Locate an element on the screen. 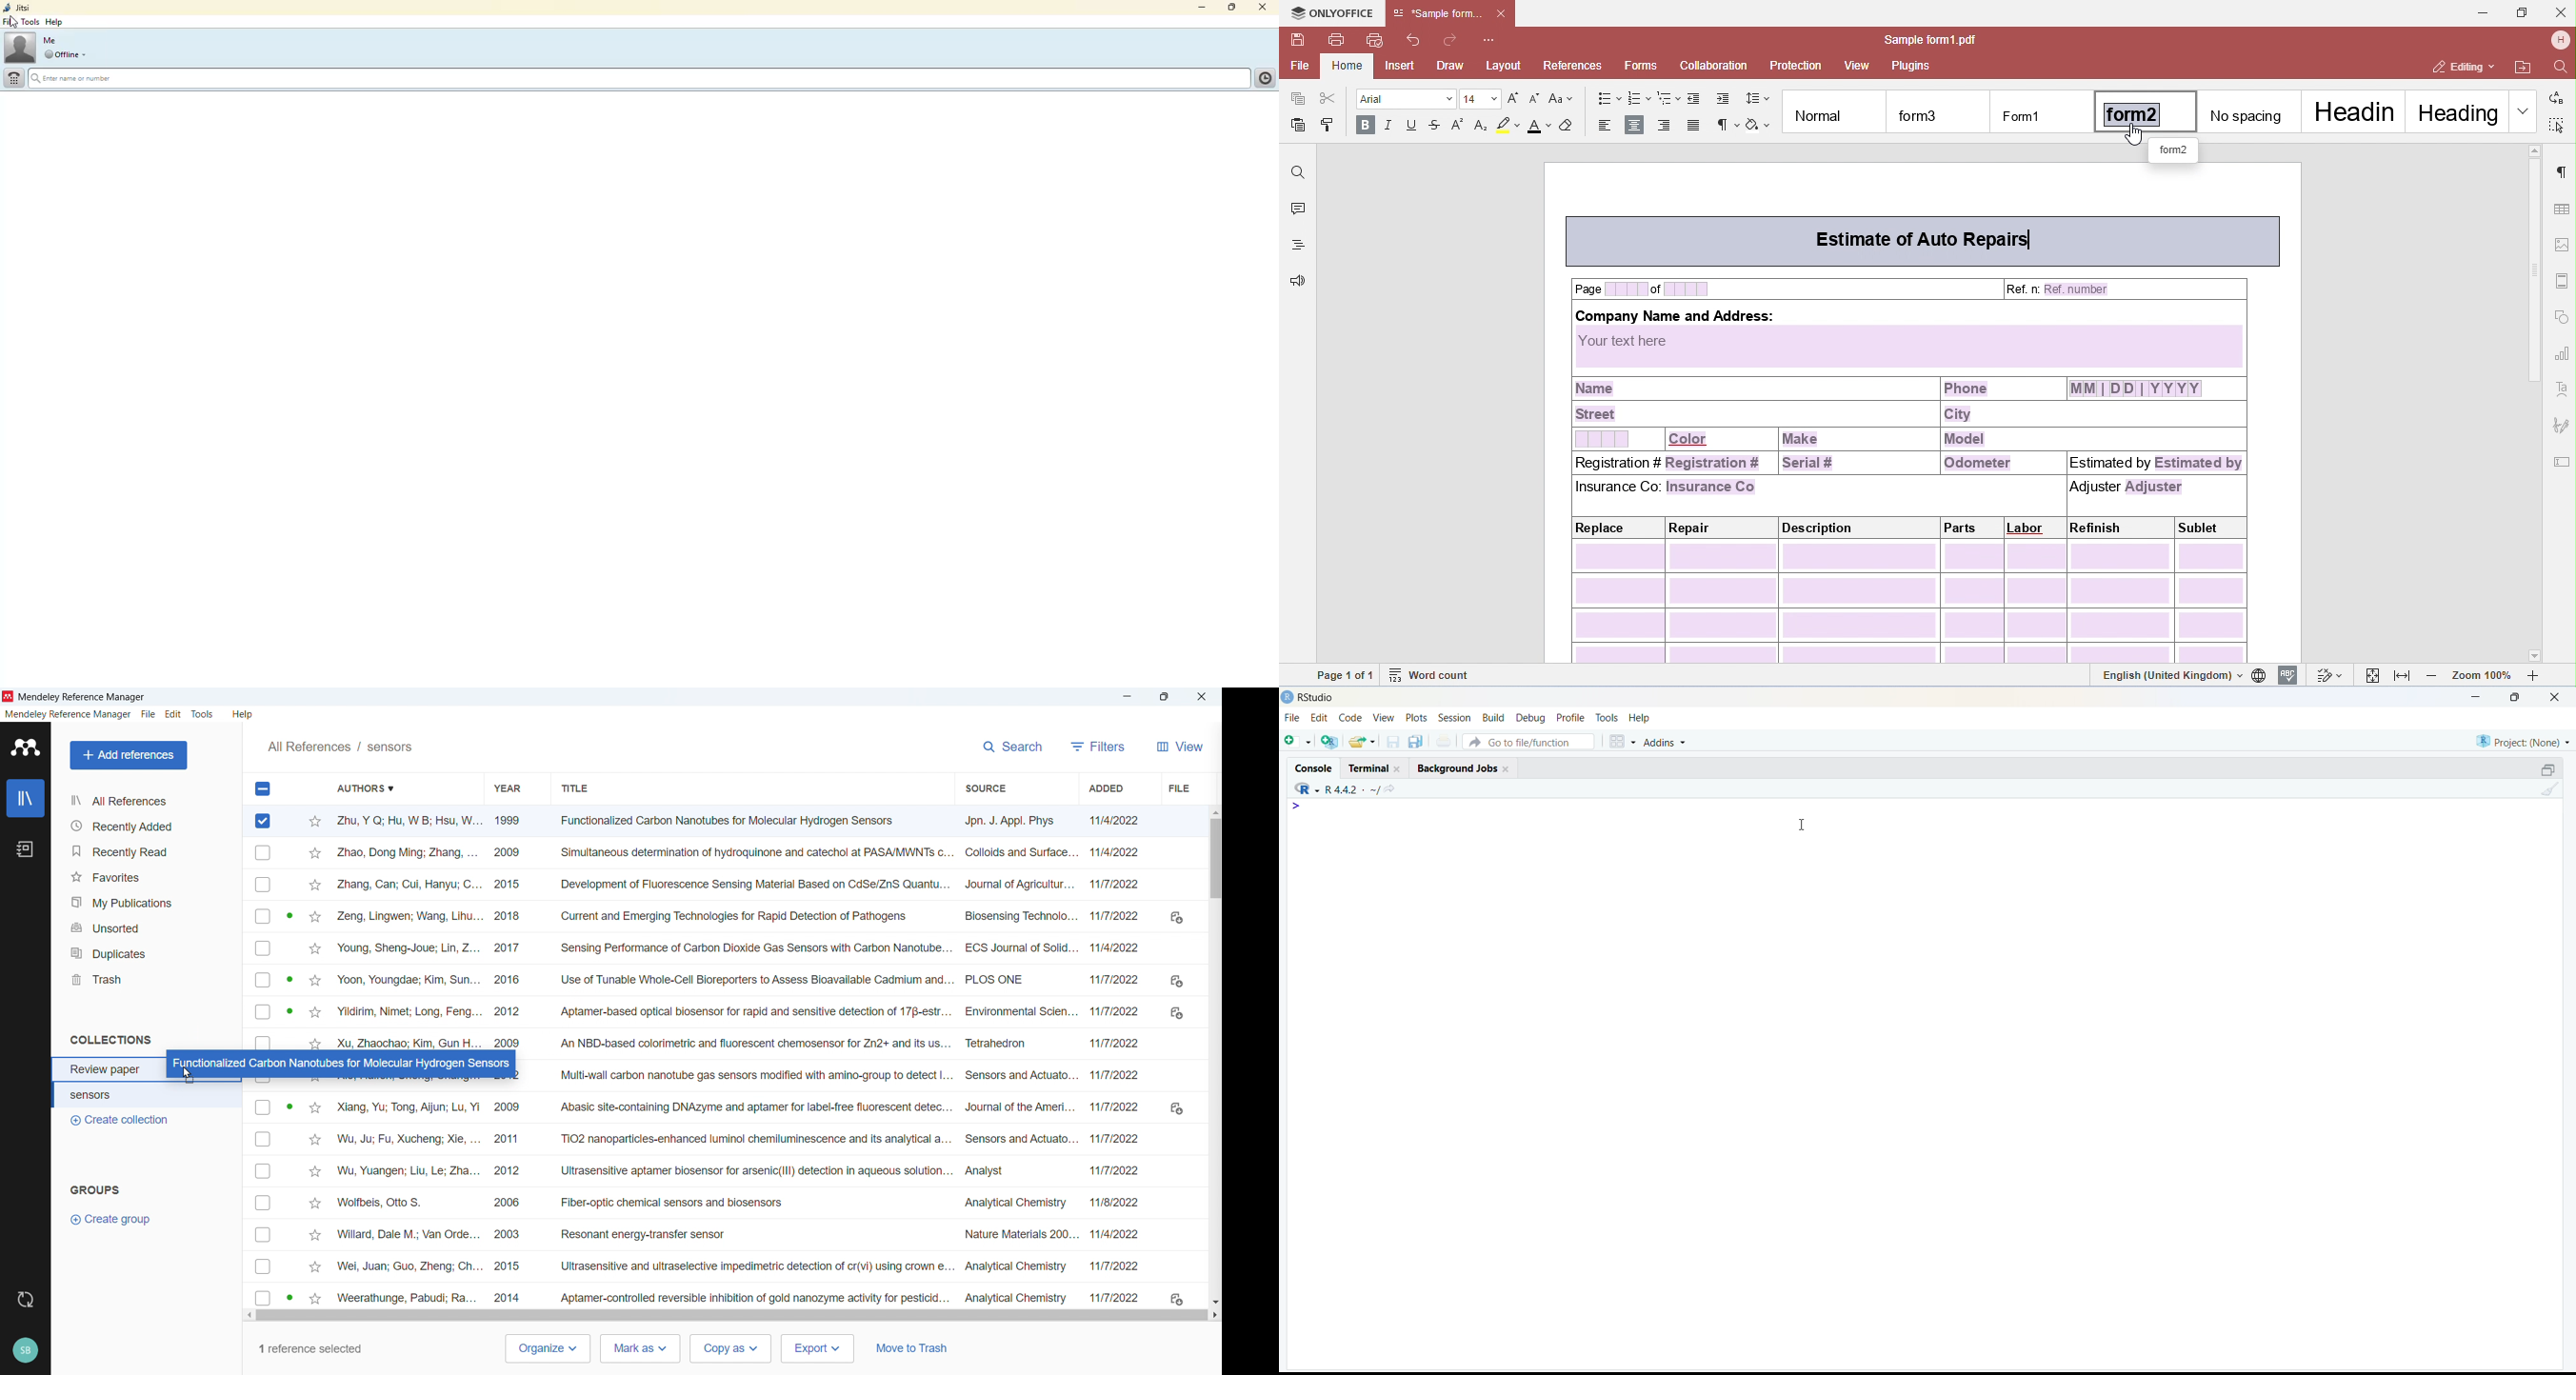  Sort by year of publication  is located at coordinates (507, 787).